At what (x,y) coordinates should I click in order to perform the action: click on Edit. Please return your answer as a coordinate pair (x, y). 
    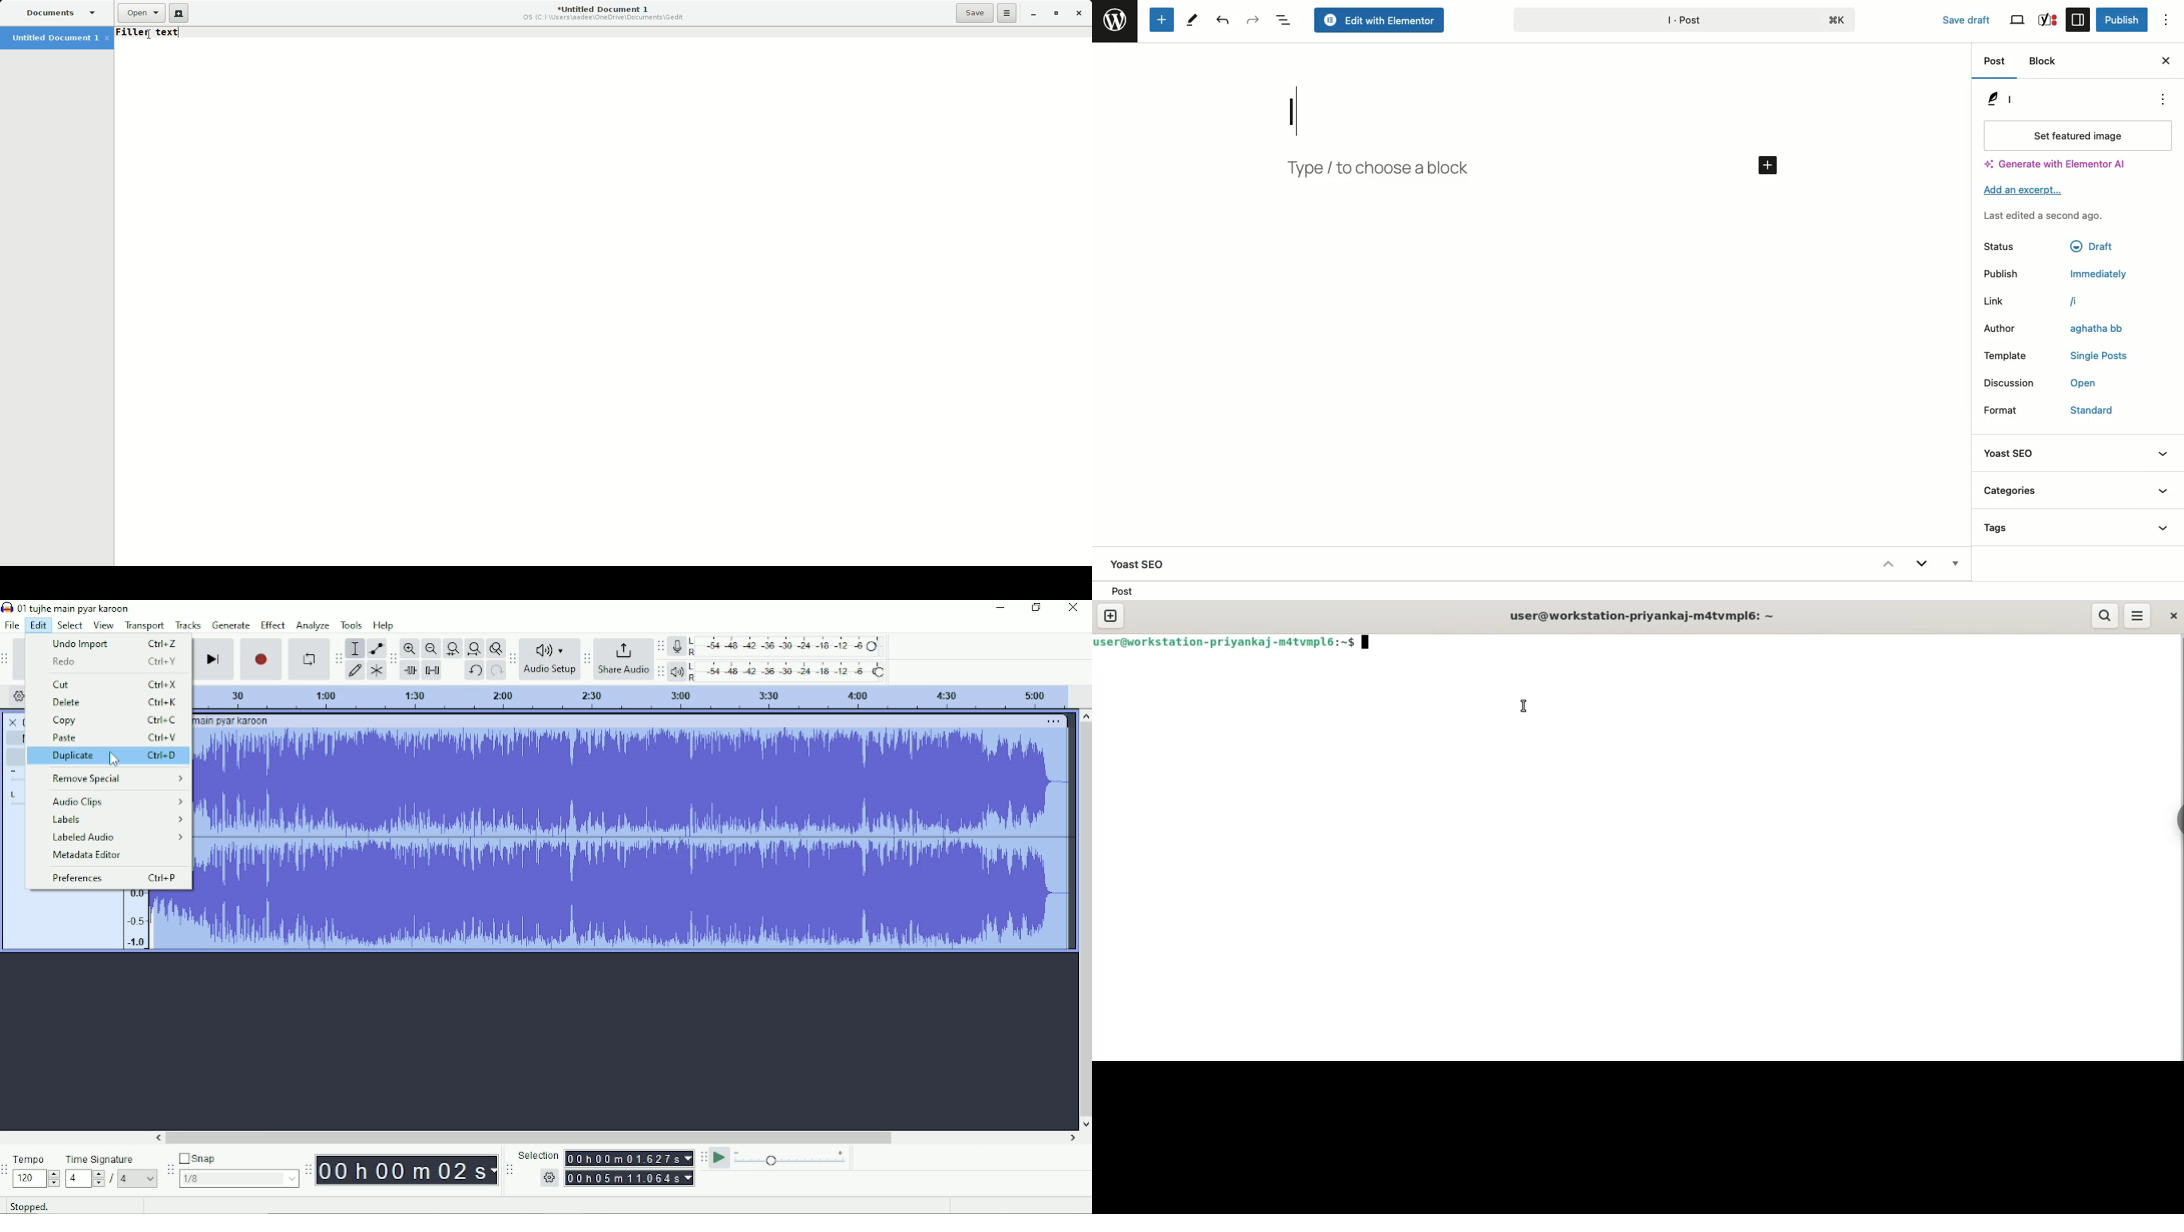
    Looking at the image, I should click on (39, 626).